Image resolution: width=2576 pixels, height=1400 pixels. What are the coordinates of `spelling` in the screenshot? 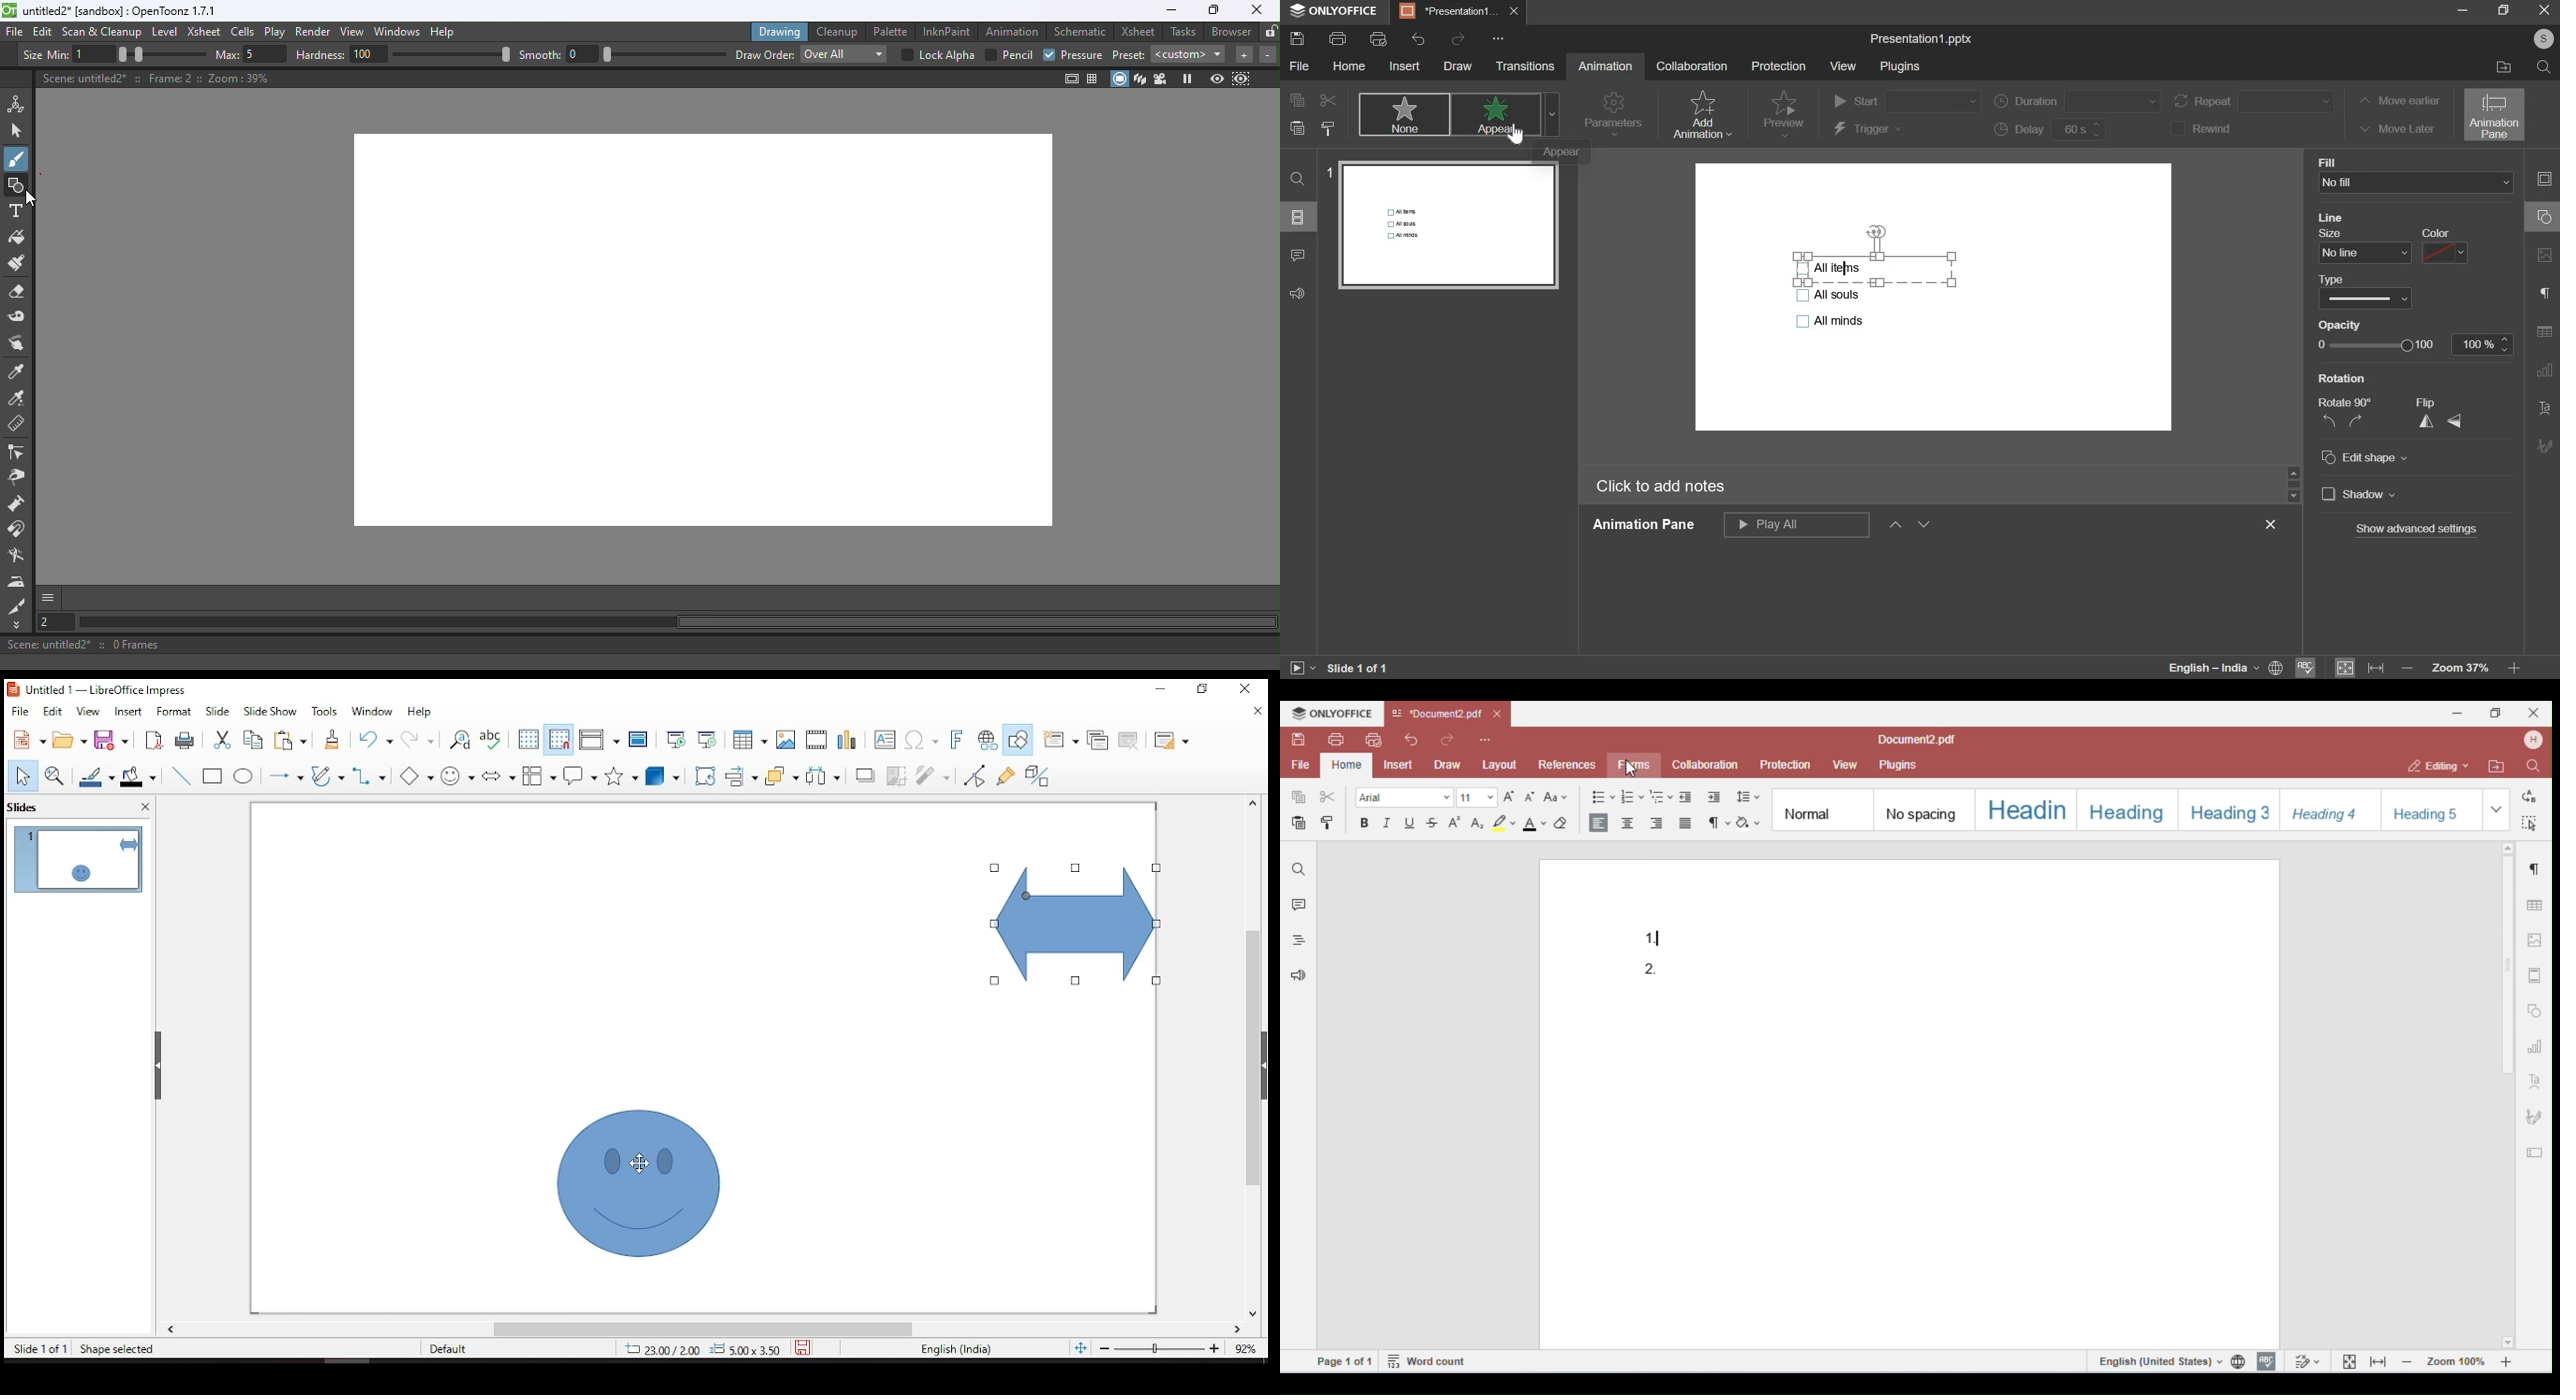 It's located at (2306, 666).